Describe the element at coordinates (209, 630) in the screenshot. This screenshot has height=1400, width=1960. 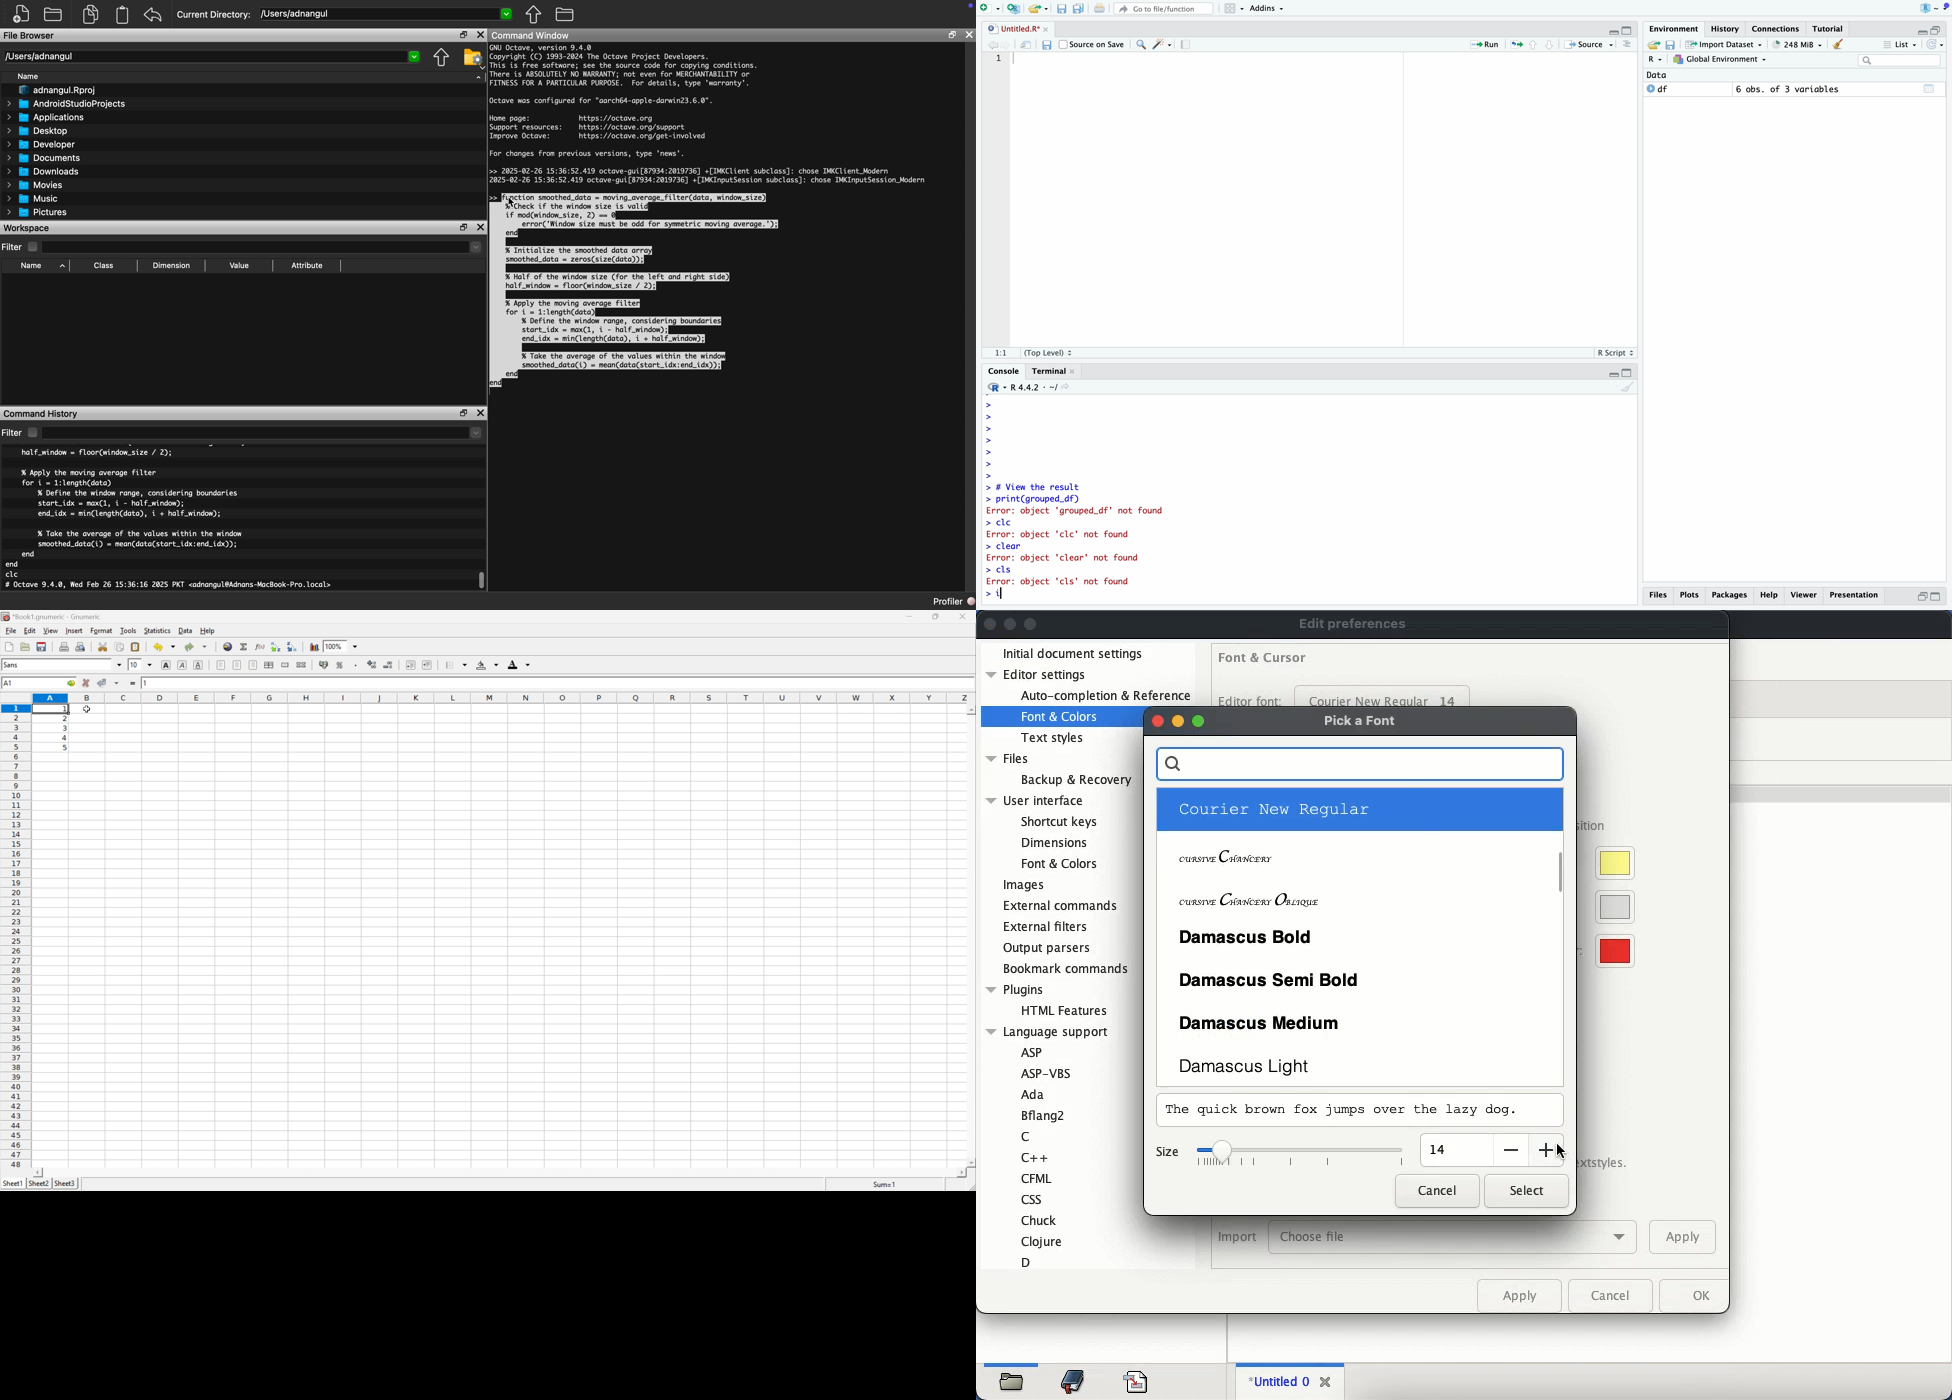
I see `Help` at that location.